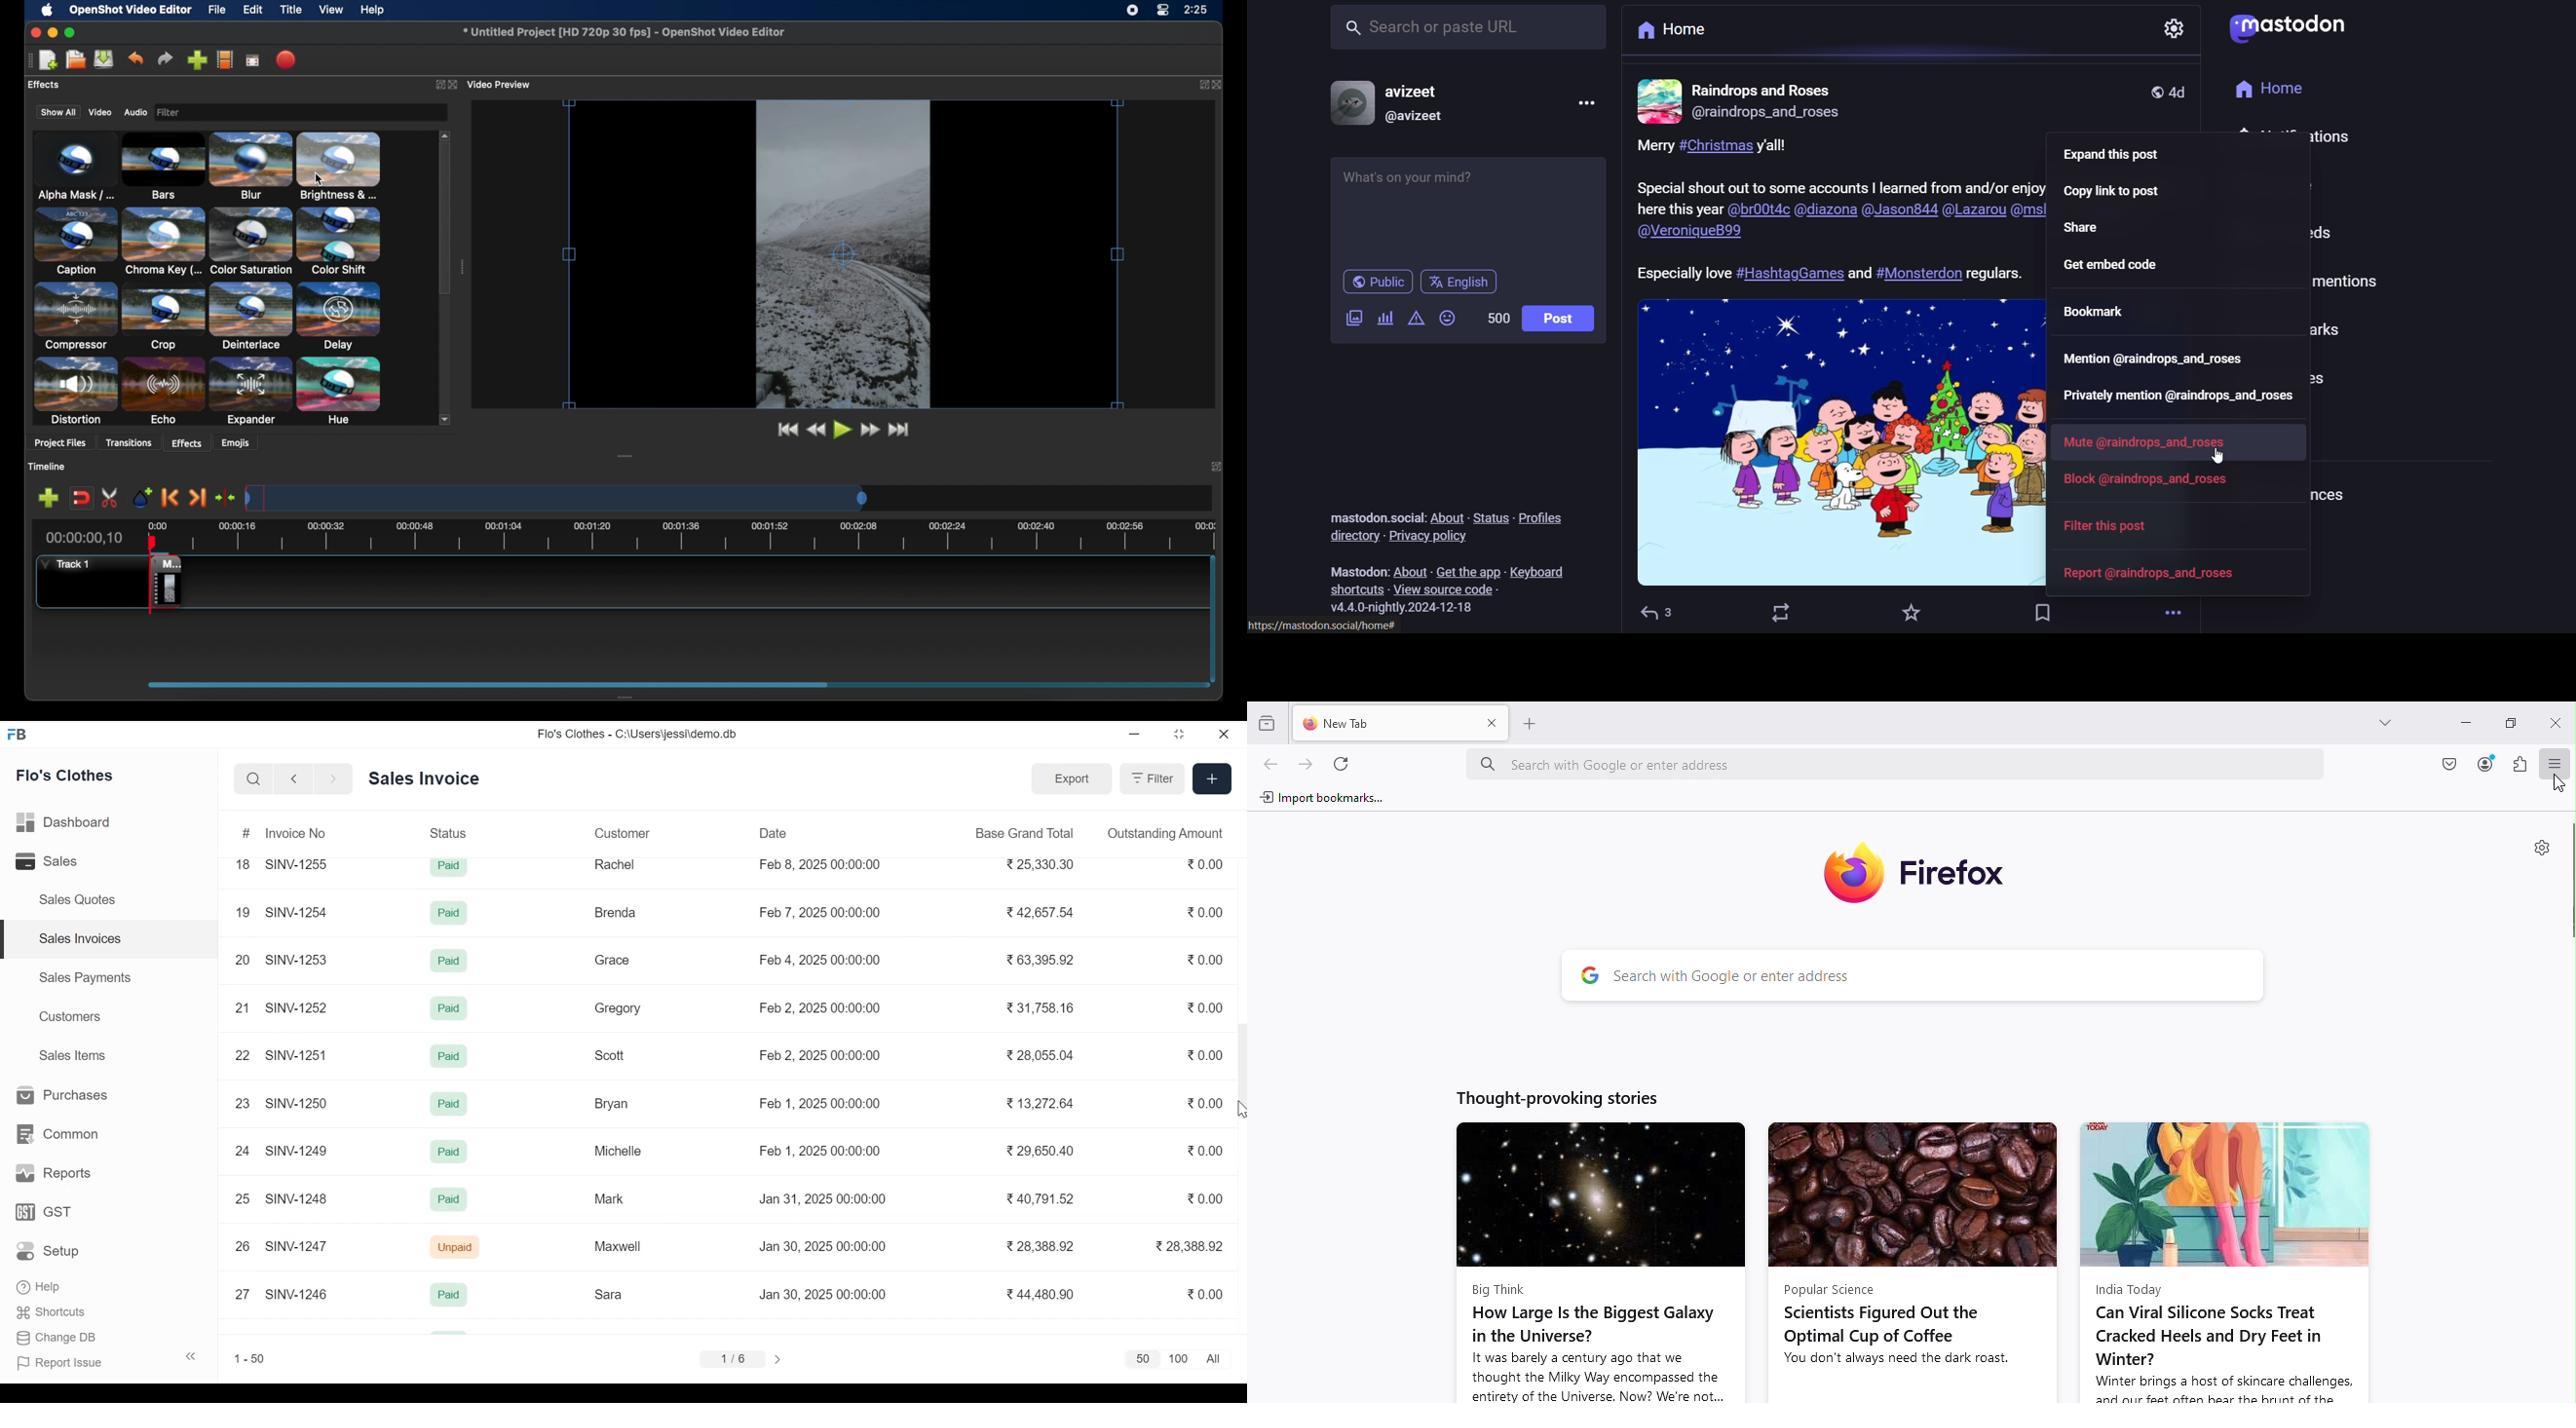  Describe the element at coordinates (820, 865) in the screenshot. I see `Feb 8, 2025 00:00:00` at that location.